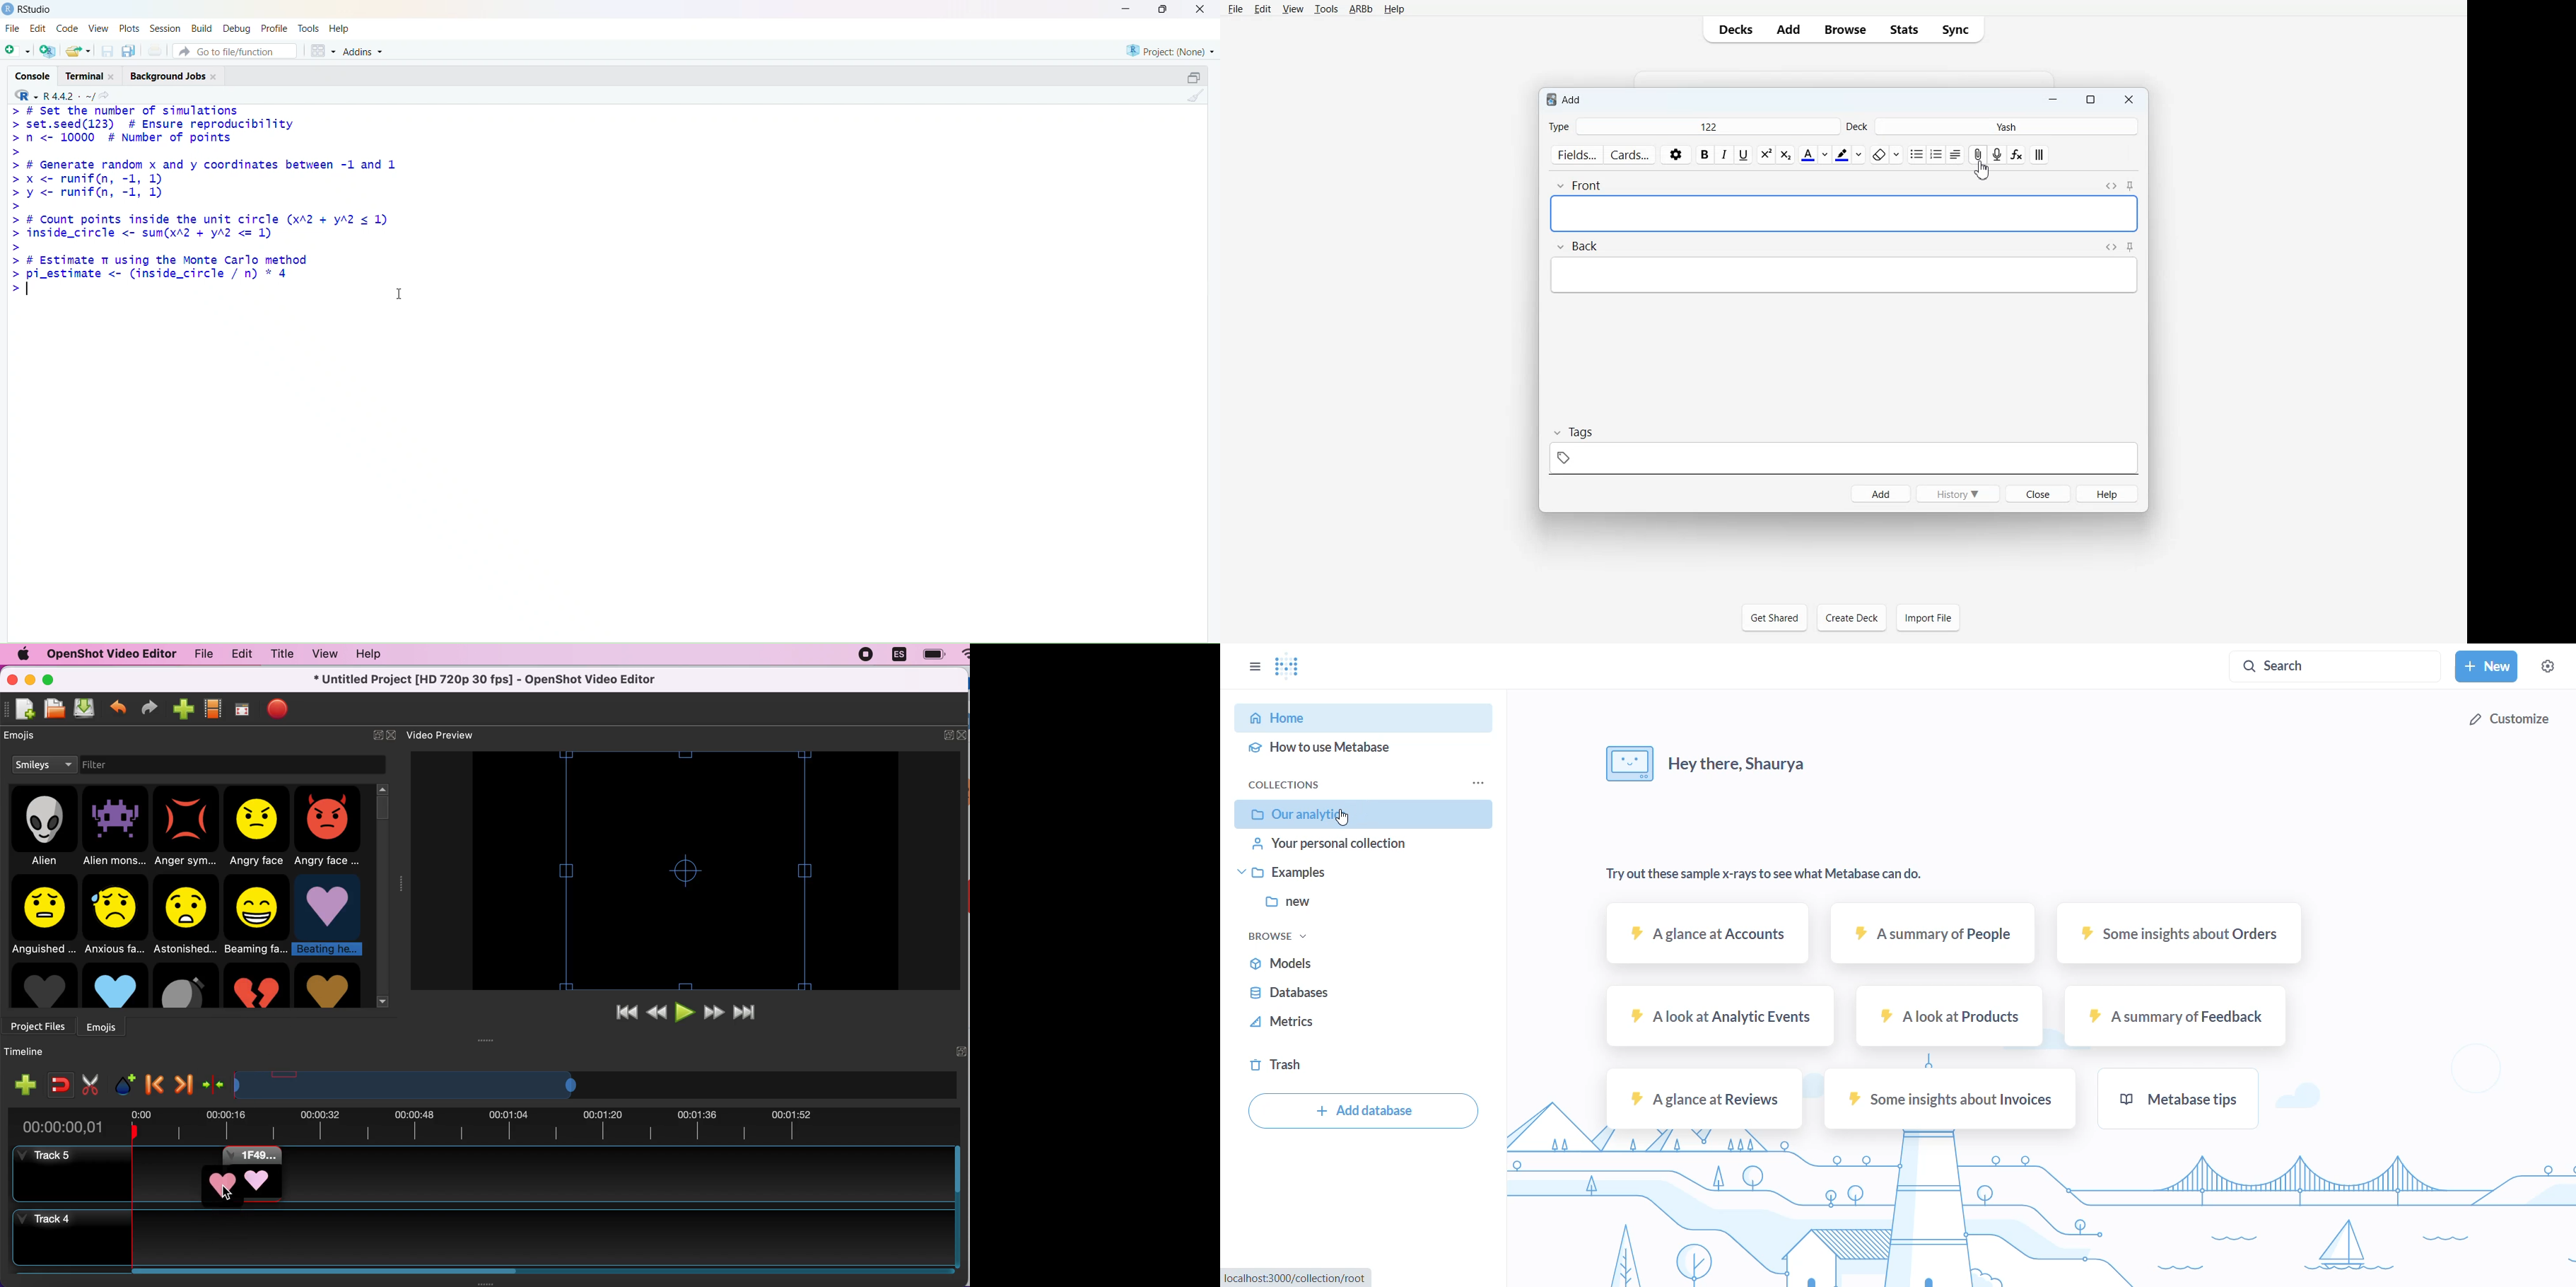 The height and width of the screenshot is (1288, 2576). I want to click on browse, so click(1287, 939).